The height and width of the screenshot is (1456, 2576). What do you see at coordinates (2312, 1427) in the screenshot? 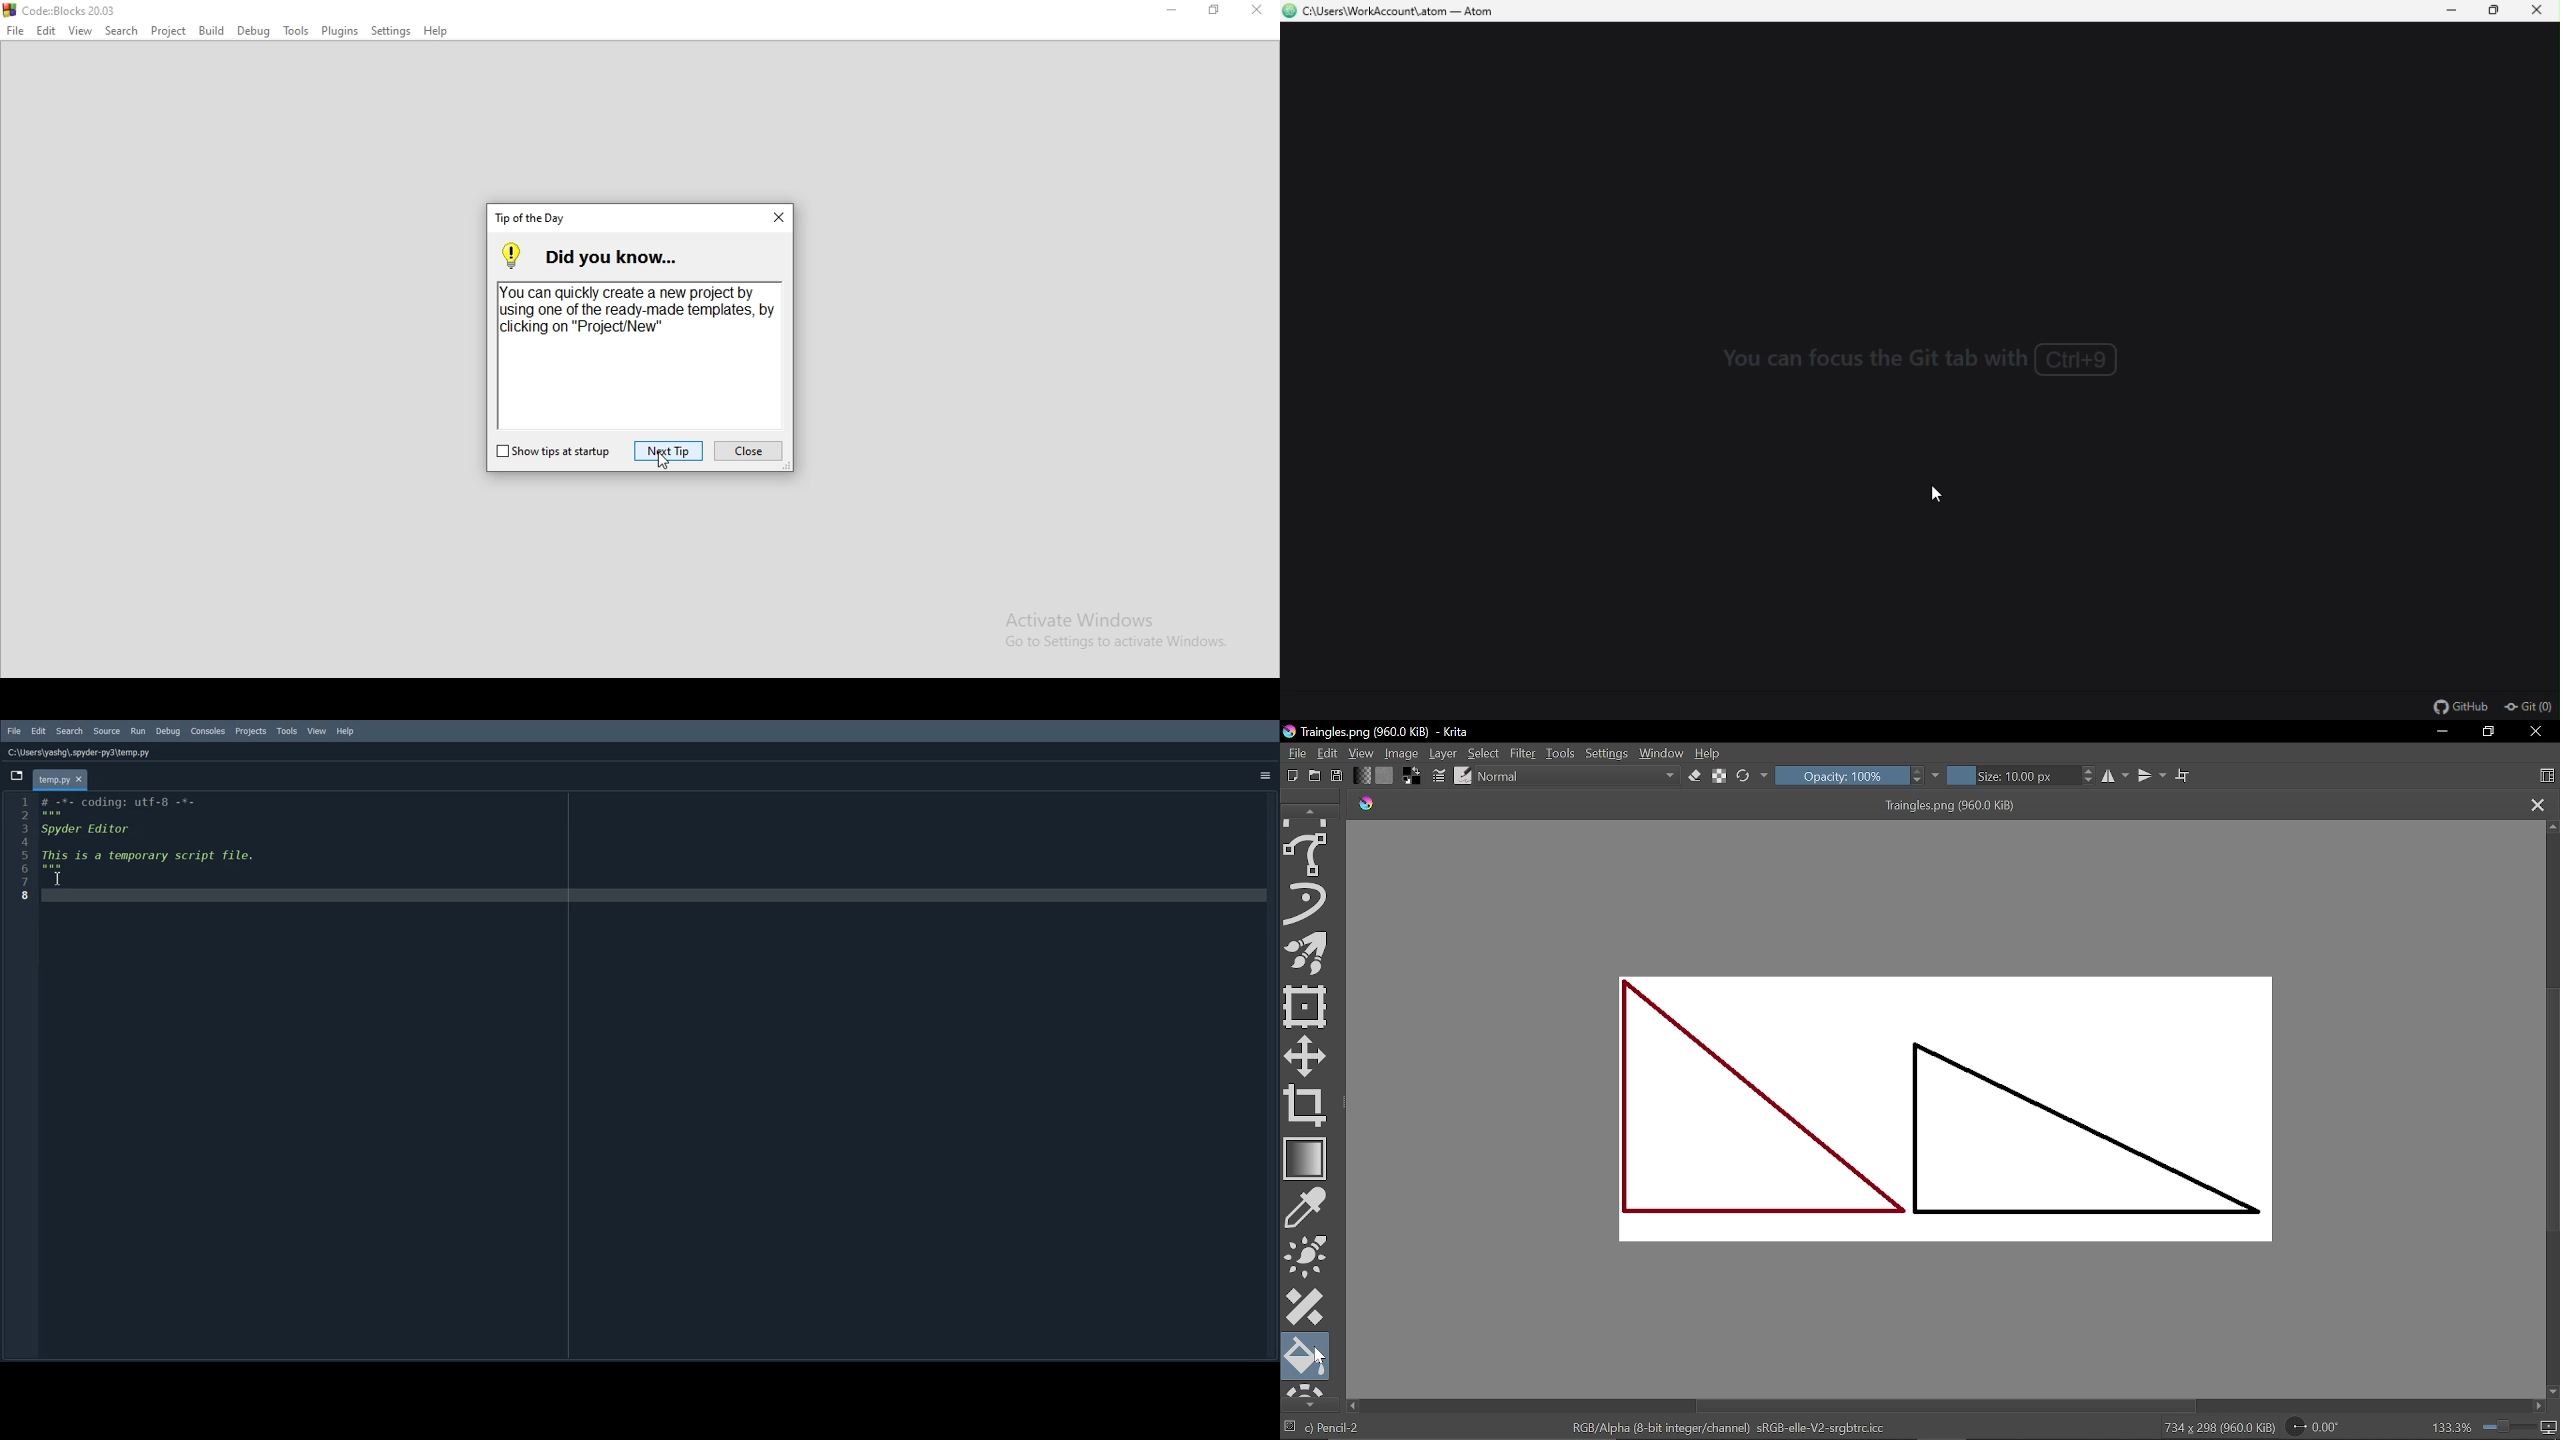
I see `0.00` at bounding box center [2312, 1427].